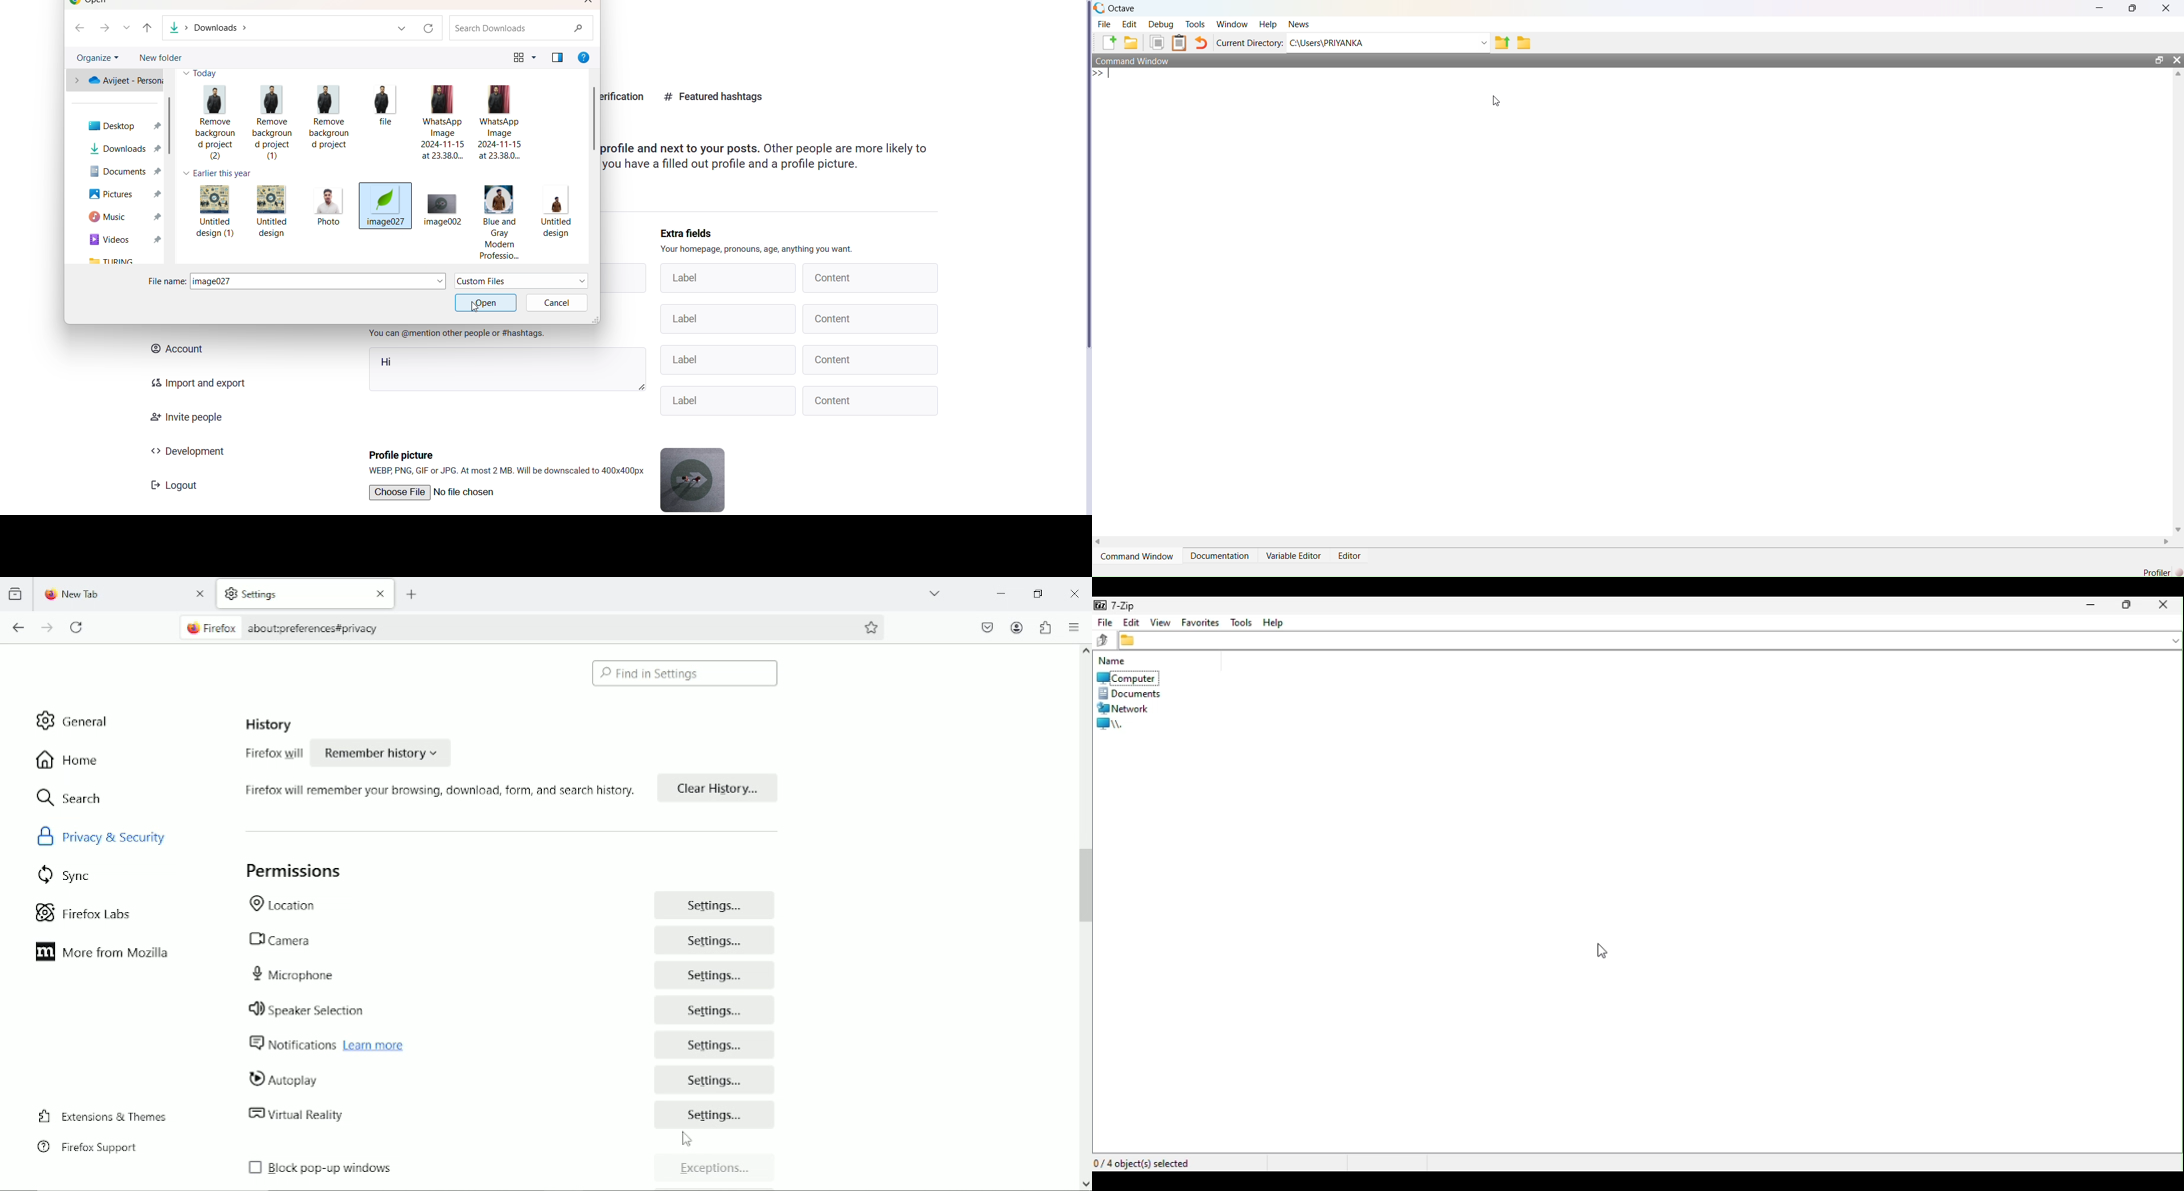 This screenshot has width=2184, height=1204. I want to click on Computers, so click(1135, 672).